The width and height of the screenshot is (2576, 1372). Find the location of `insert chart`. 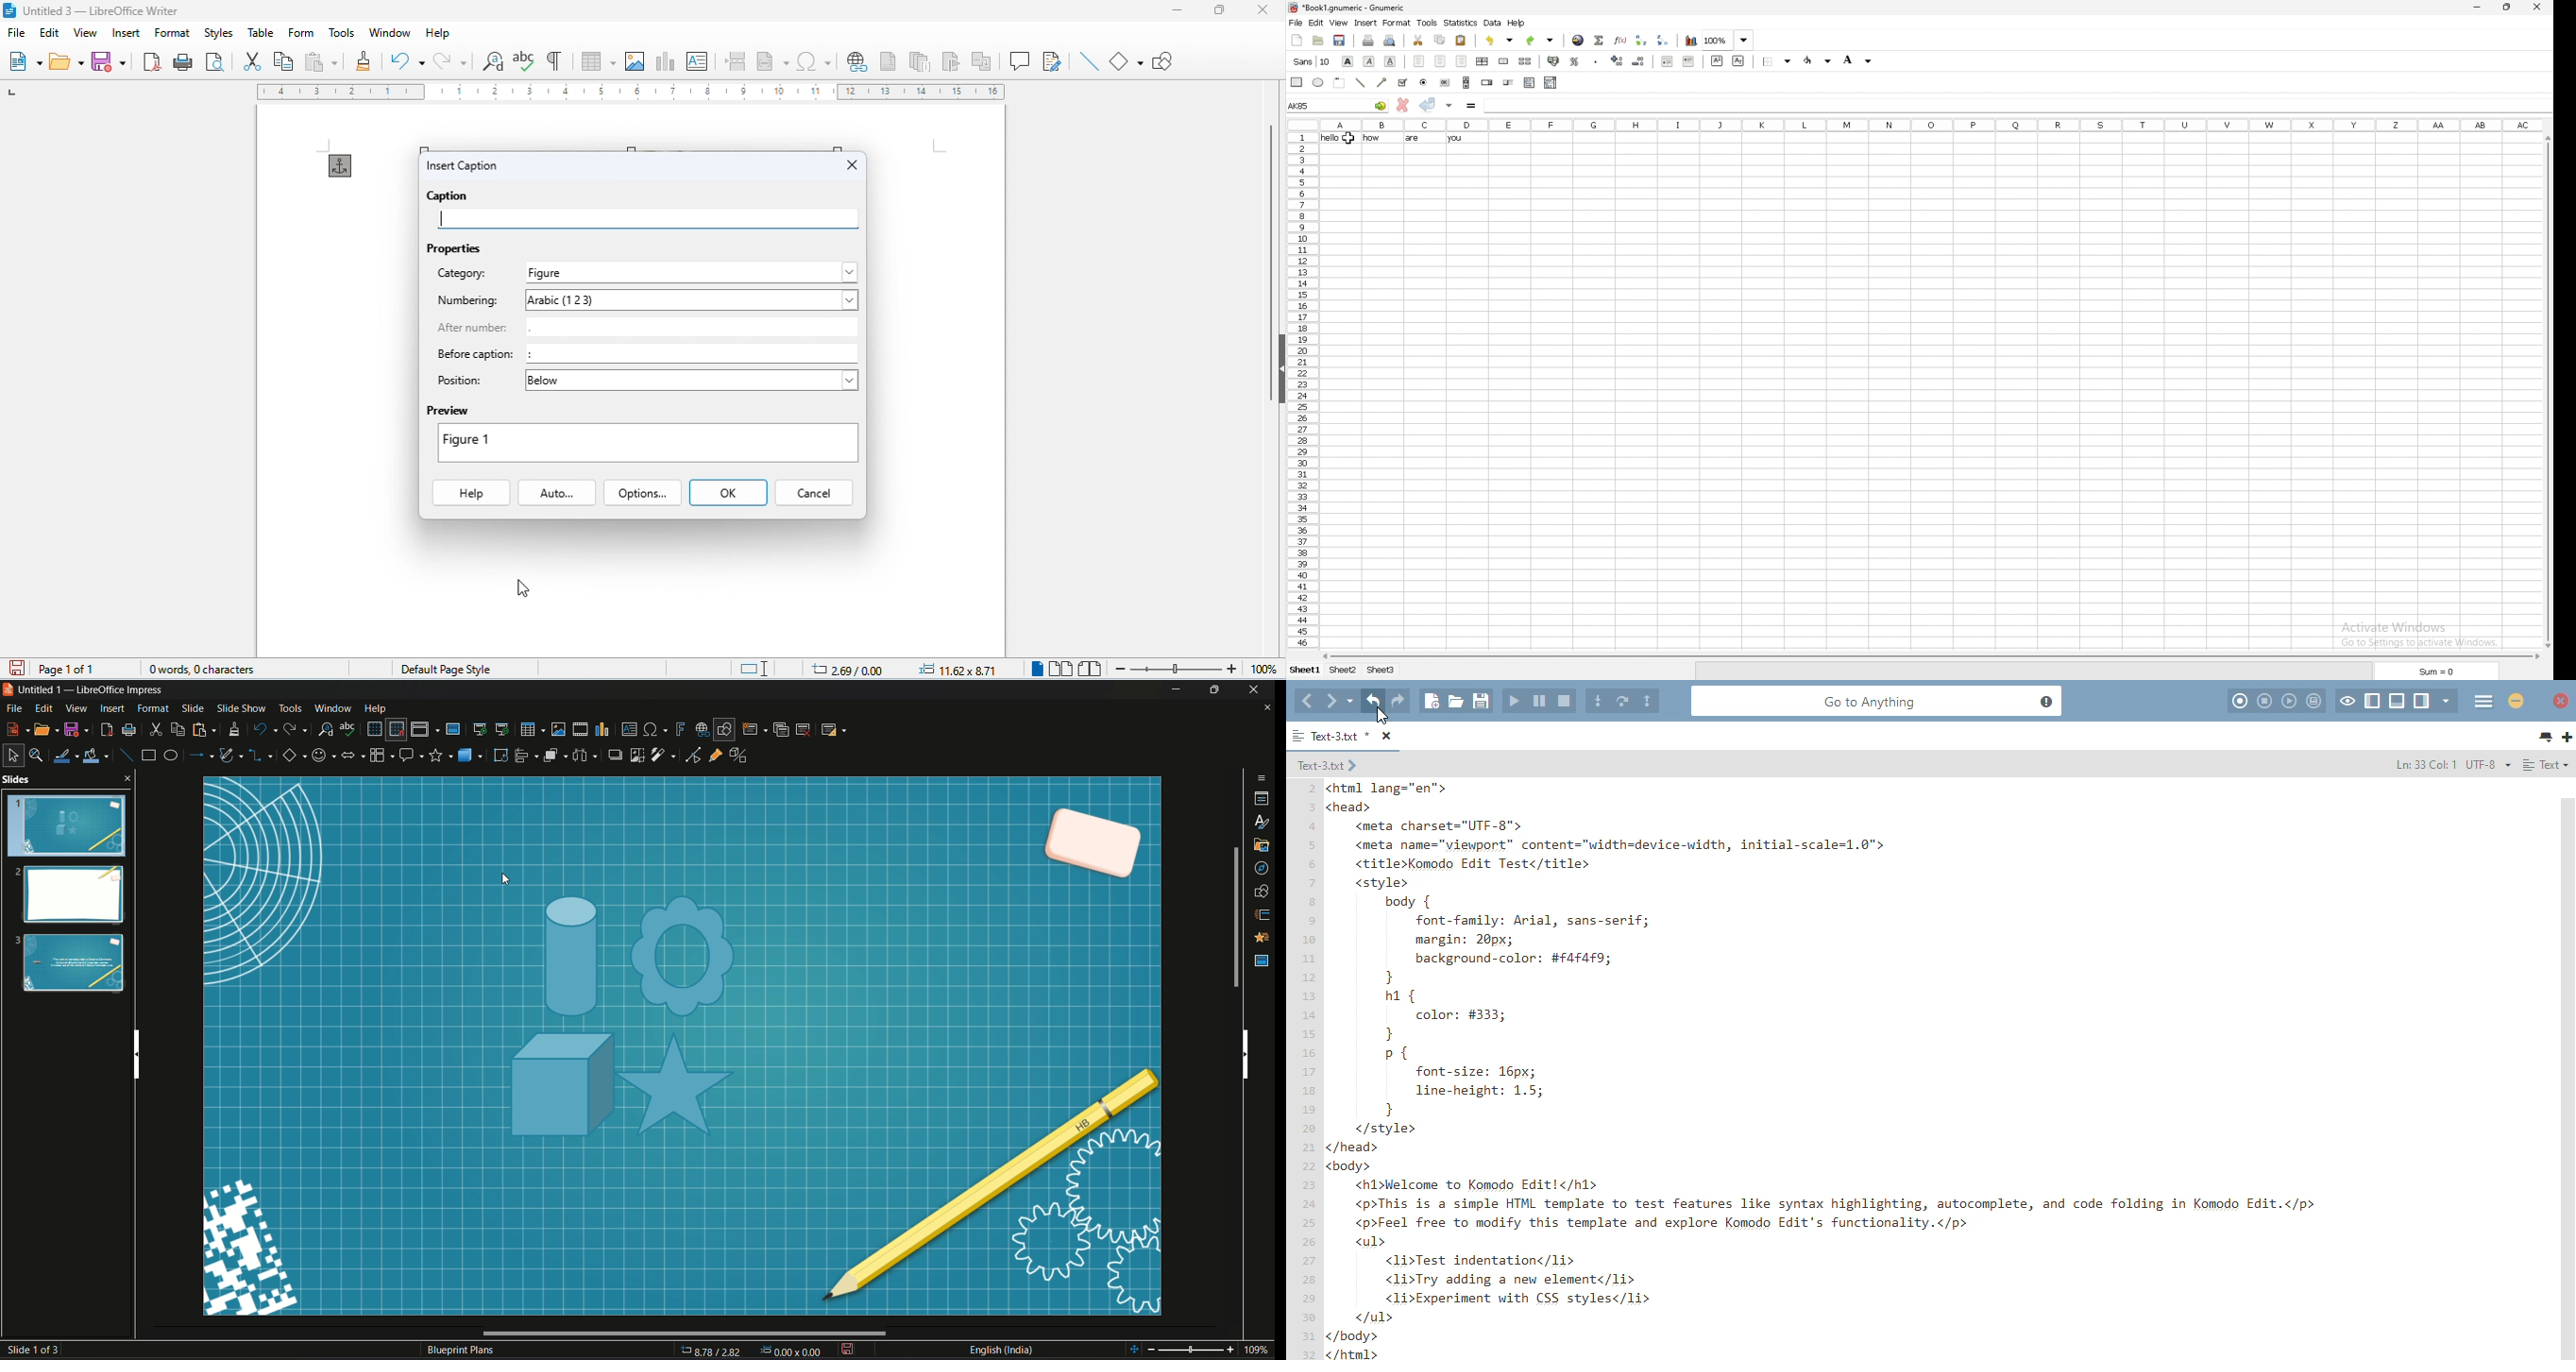

insert chart is located at coordinates (601, 730).